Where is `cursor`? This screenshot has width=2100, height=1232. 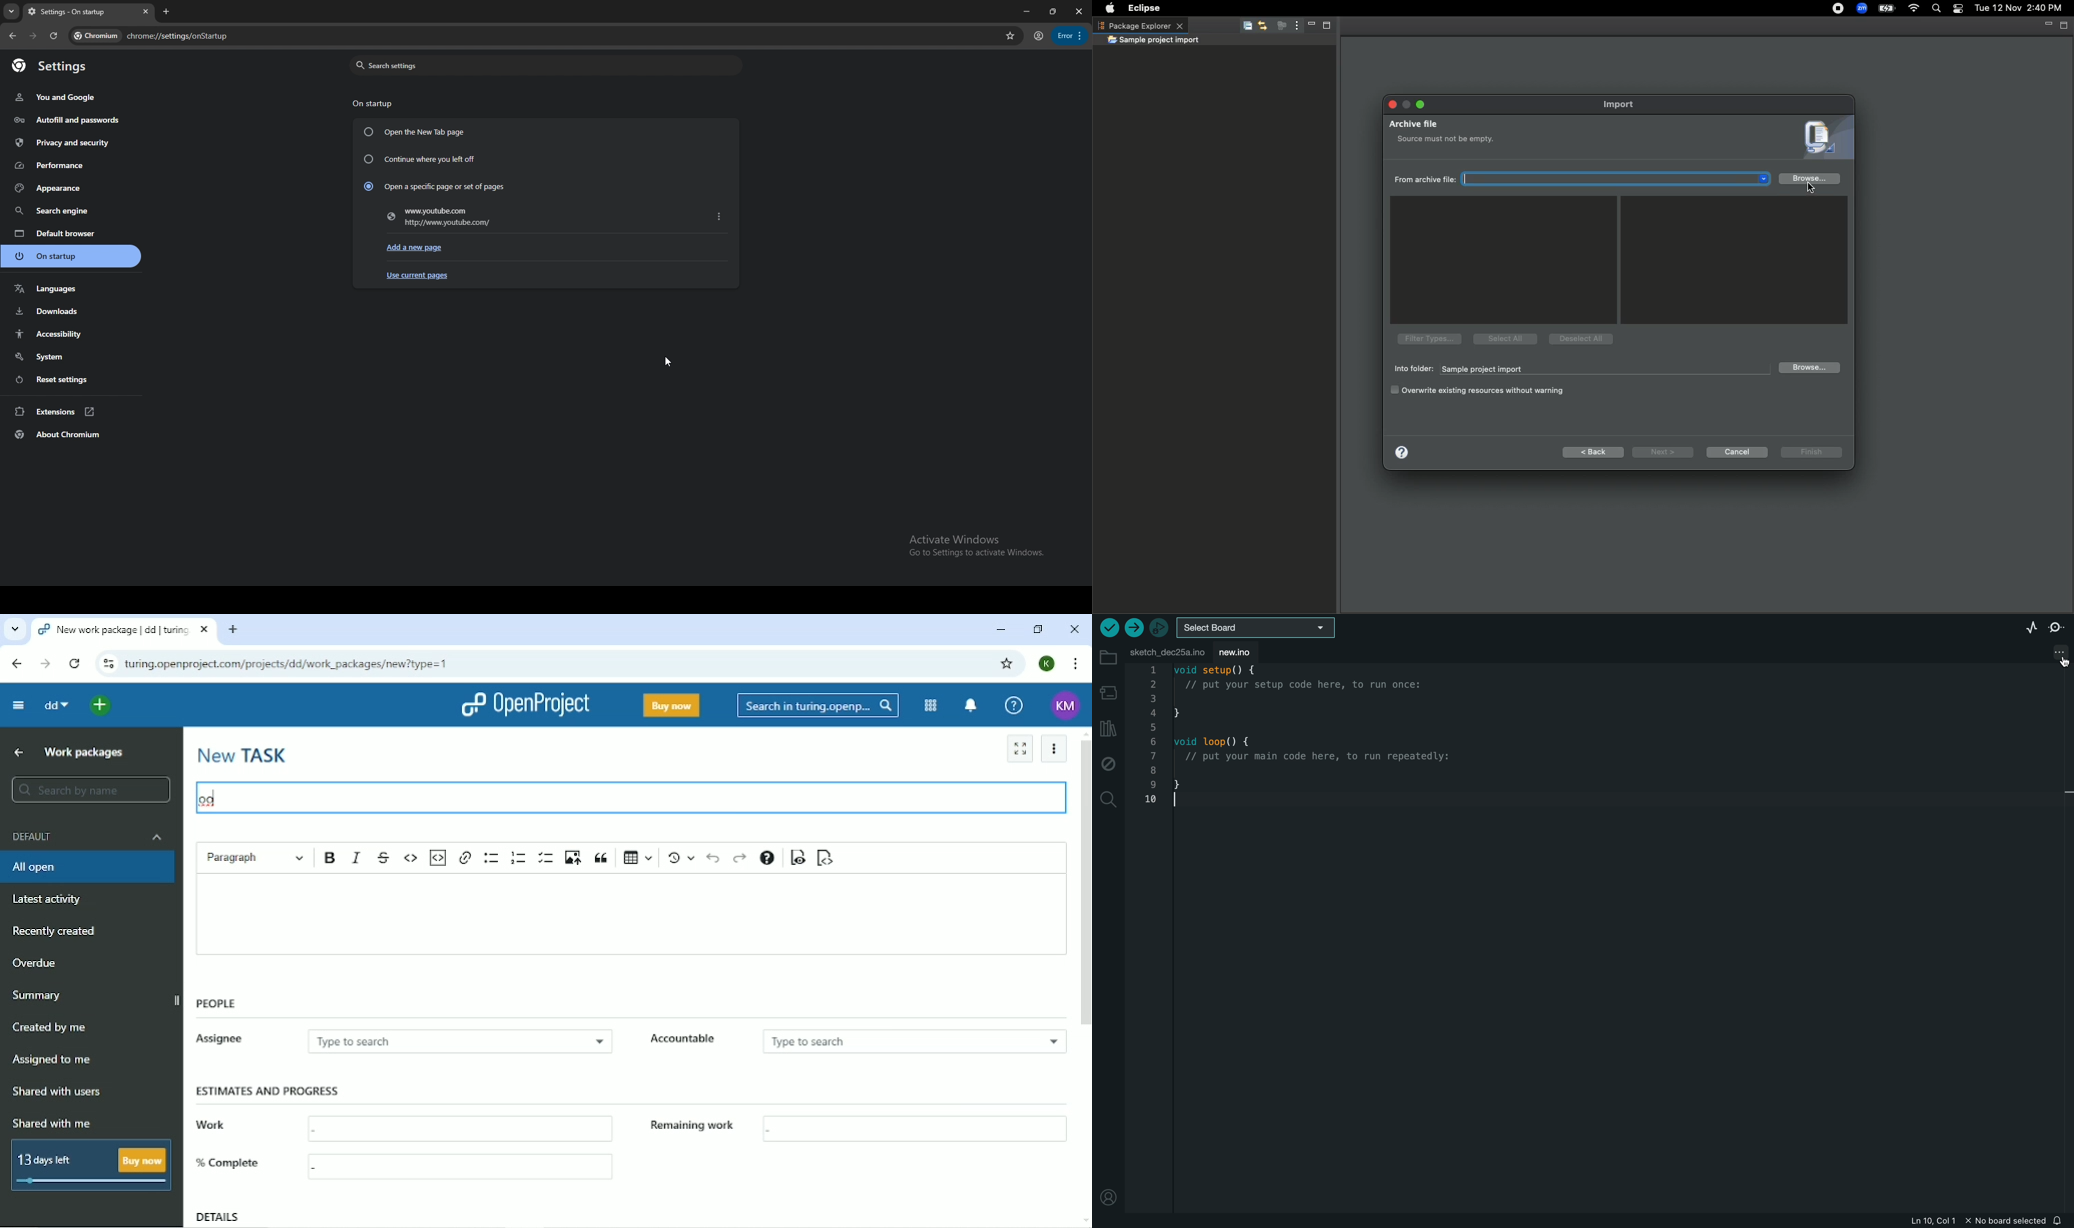
cursor is located at coordinates (667, 363).